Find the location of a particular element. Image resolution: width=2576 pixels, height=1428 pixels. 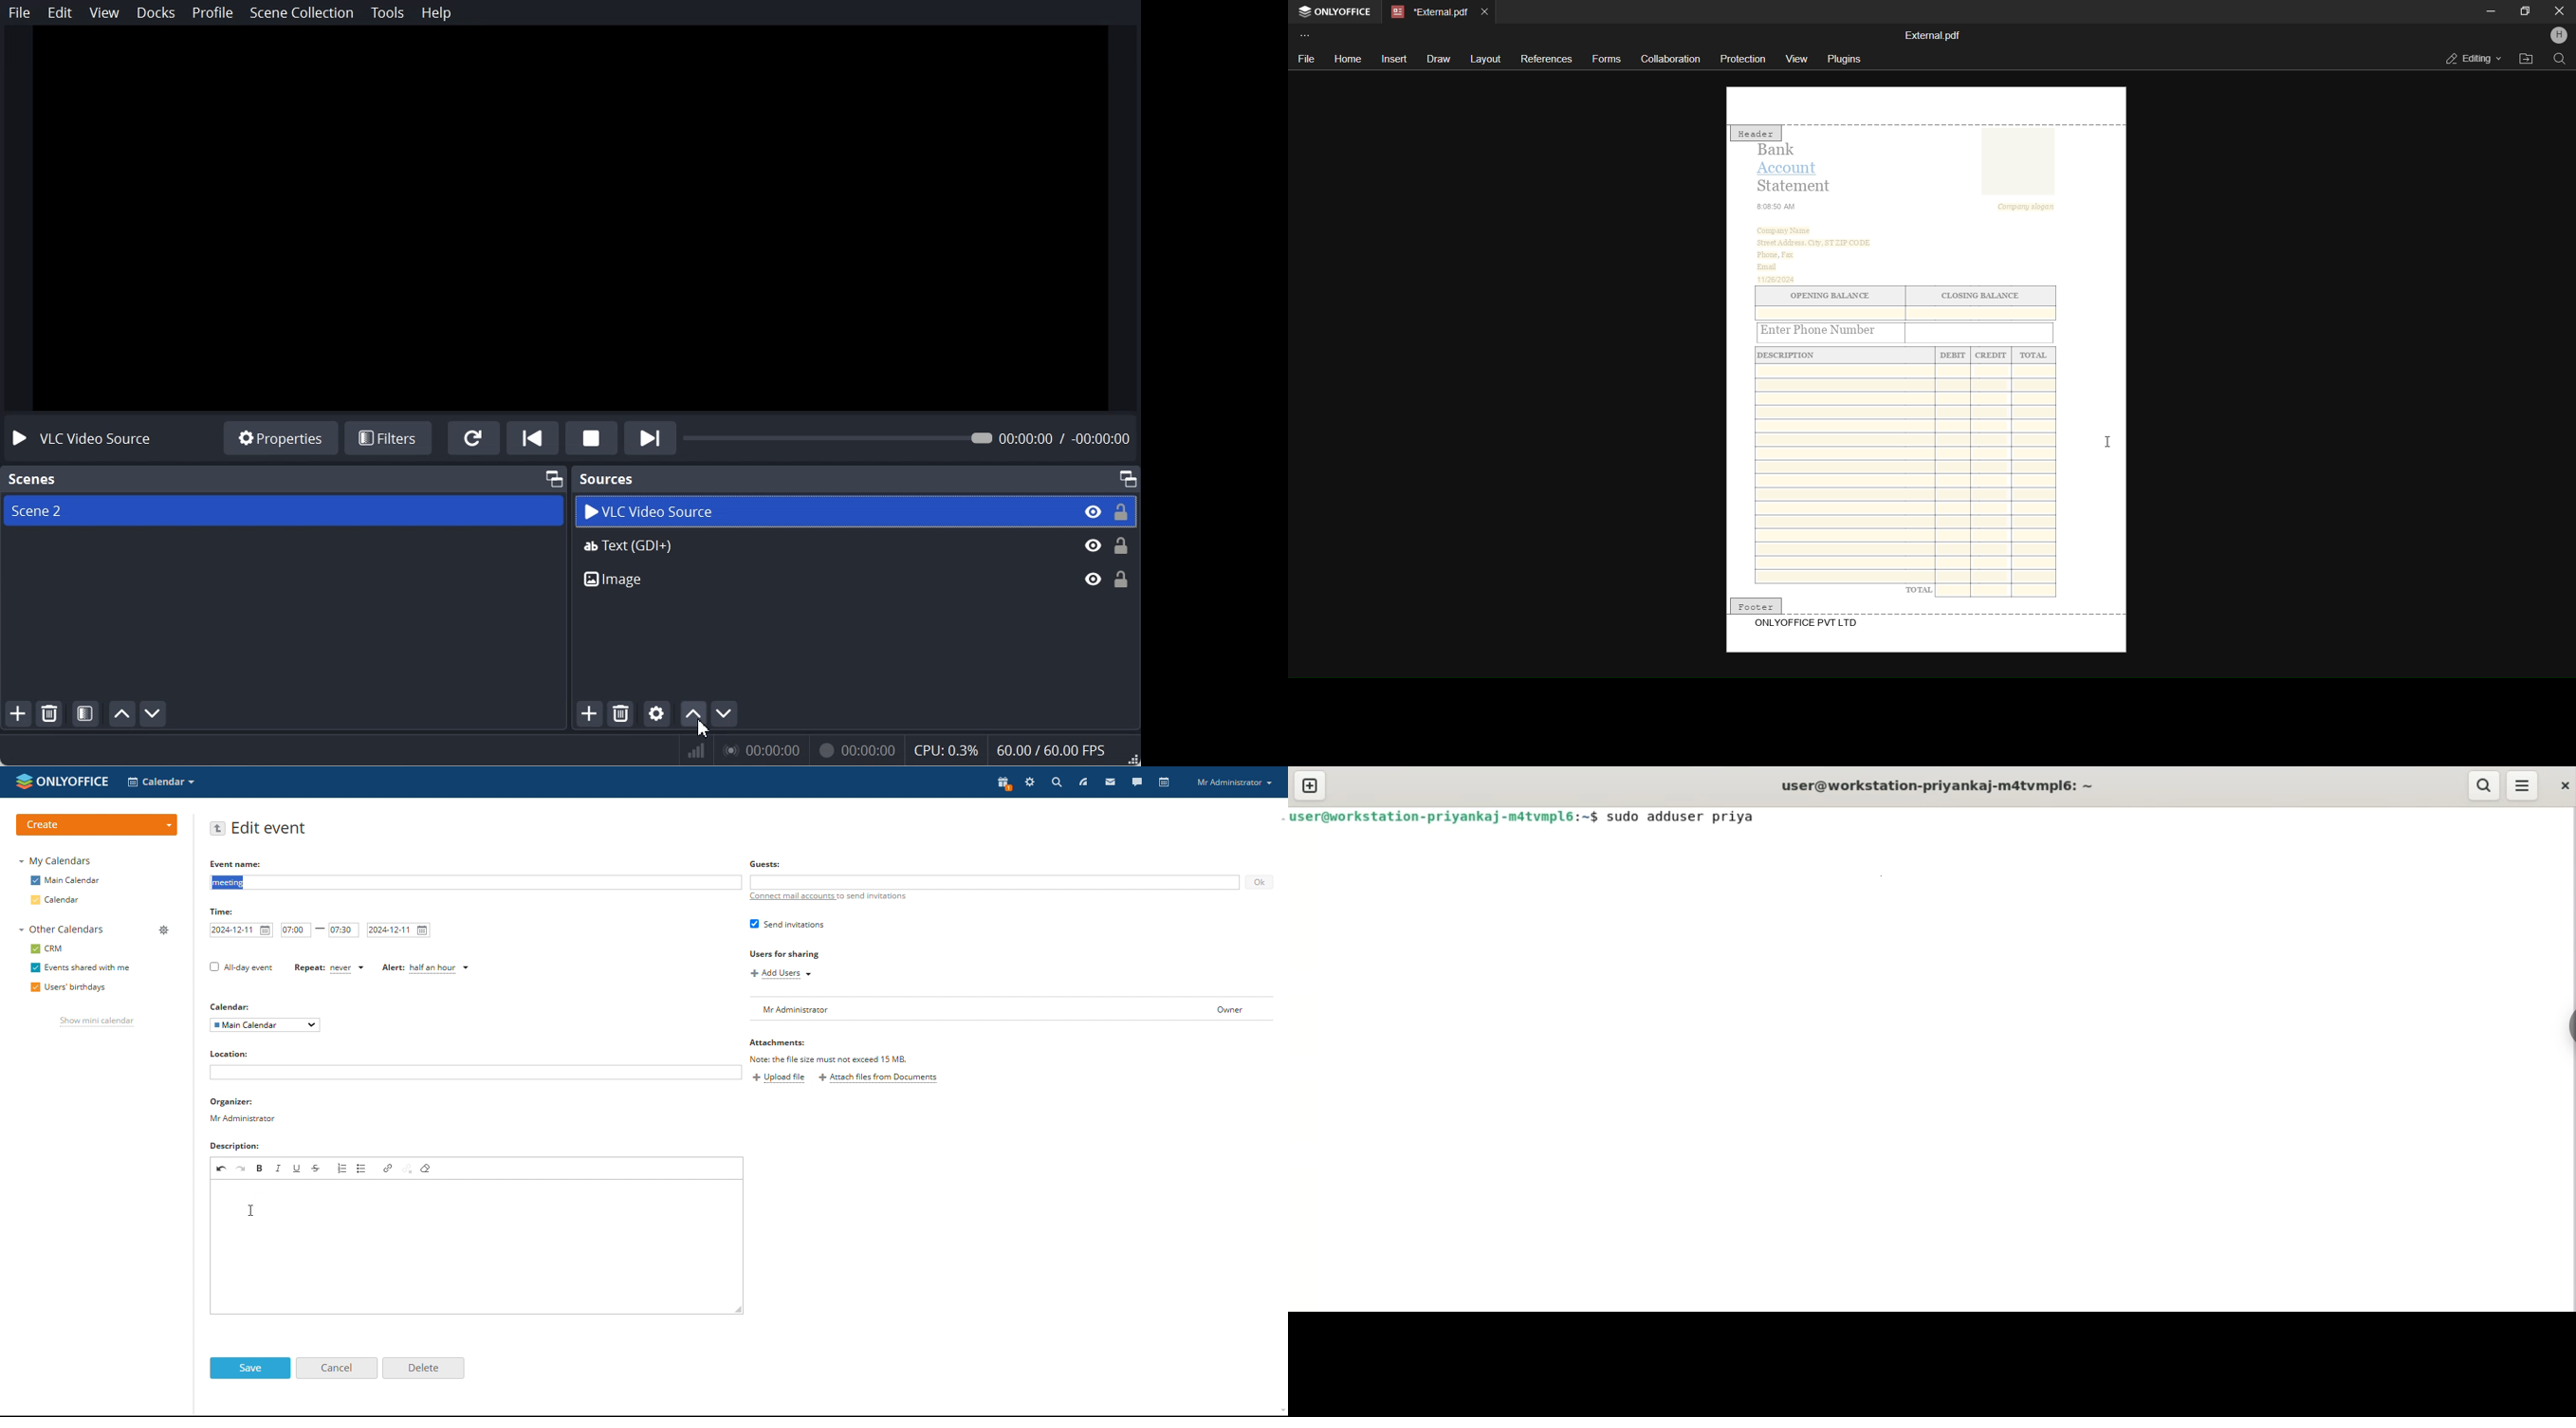

Docks is located at coordinates (156, 13).